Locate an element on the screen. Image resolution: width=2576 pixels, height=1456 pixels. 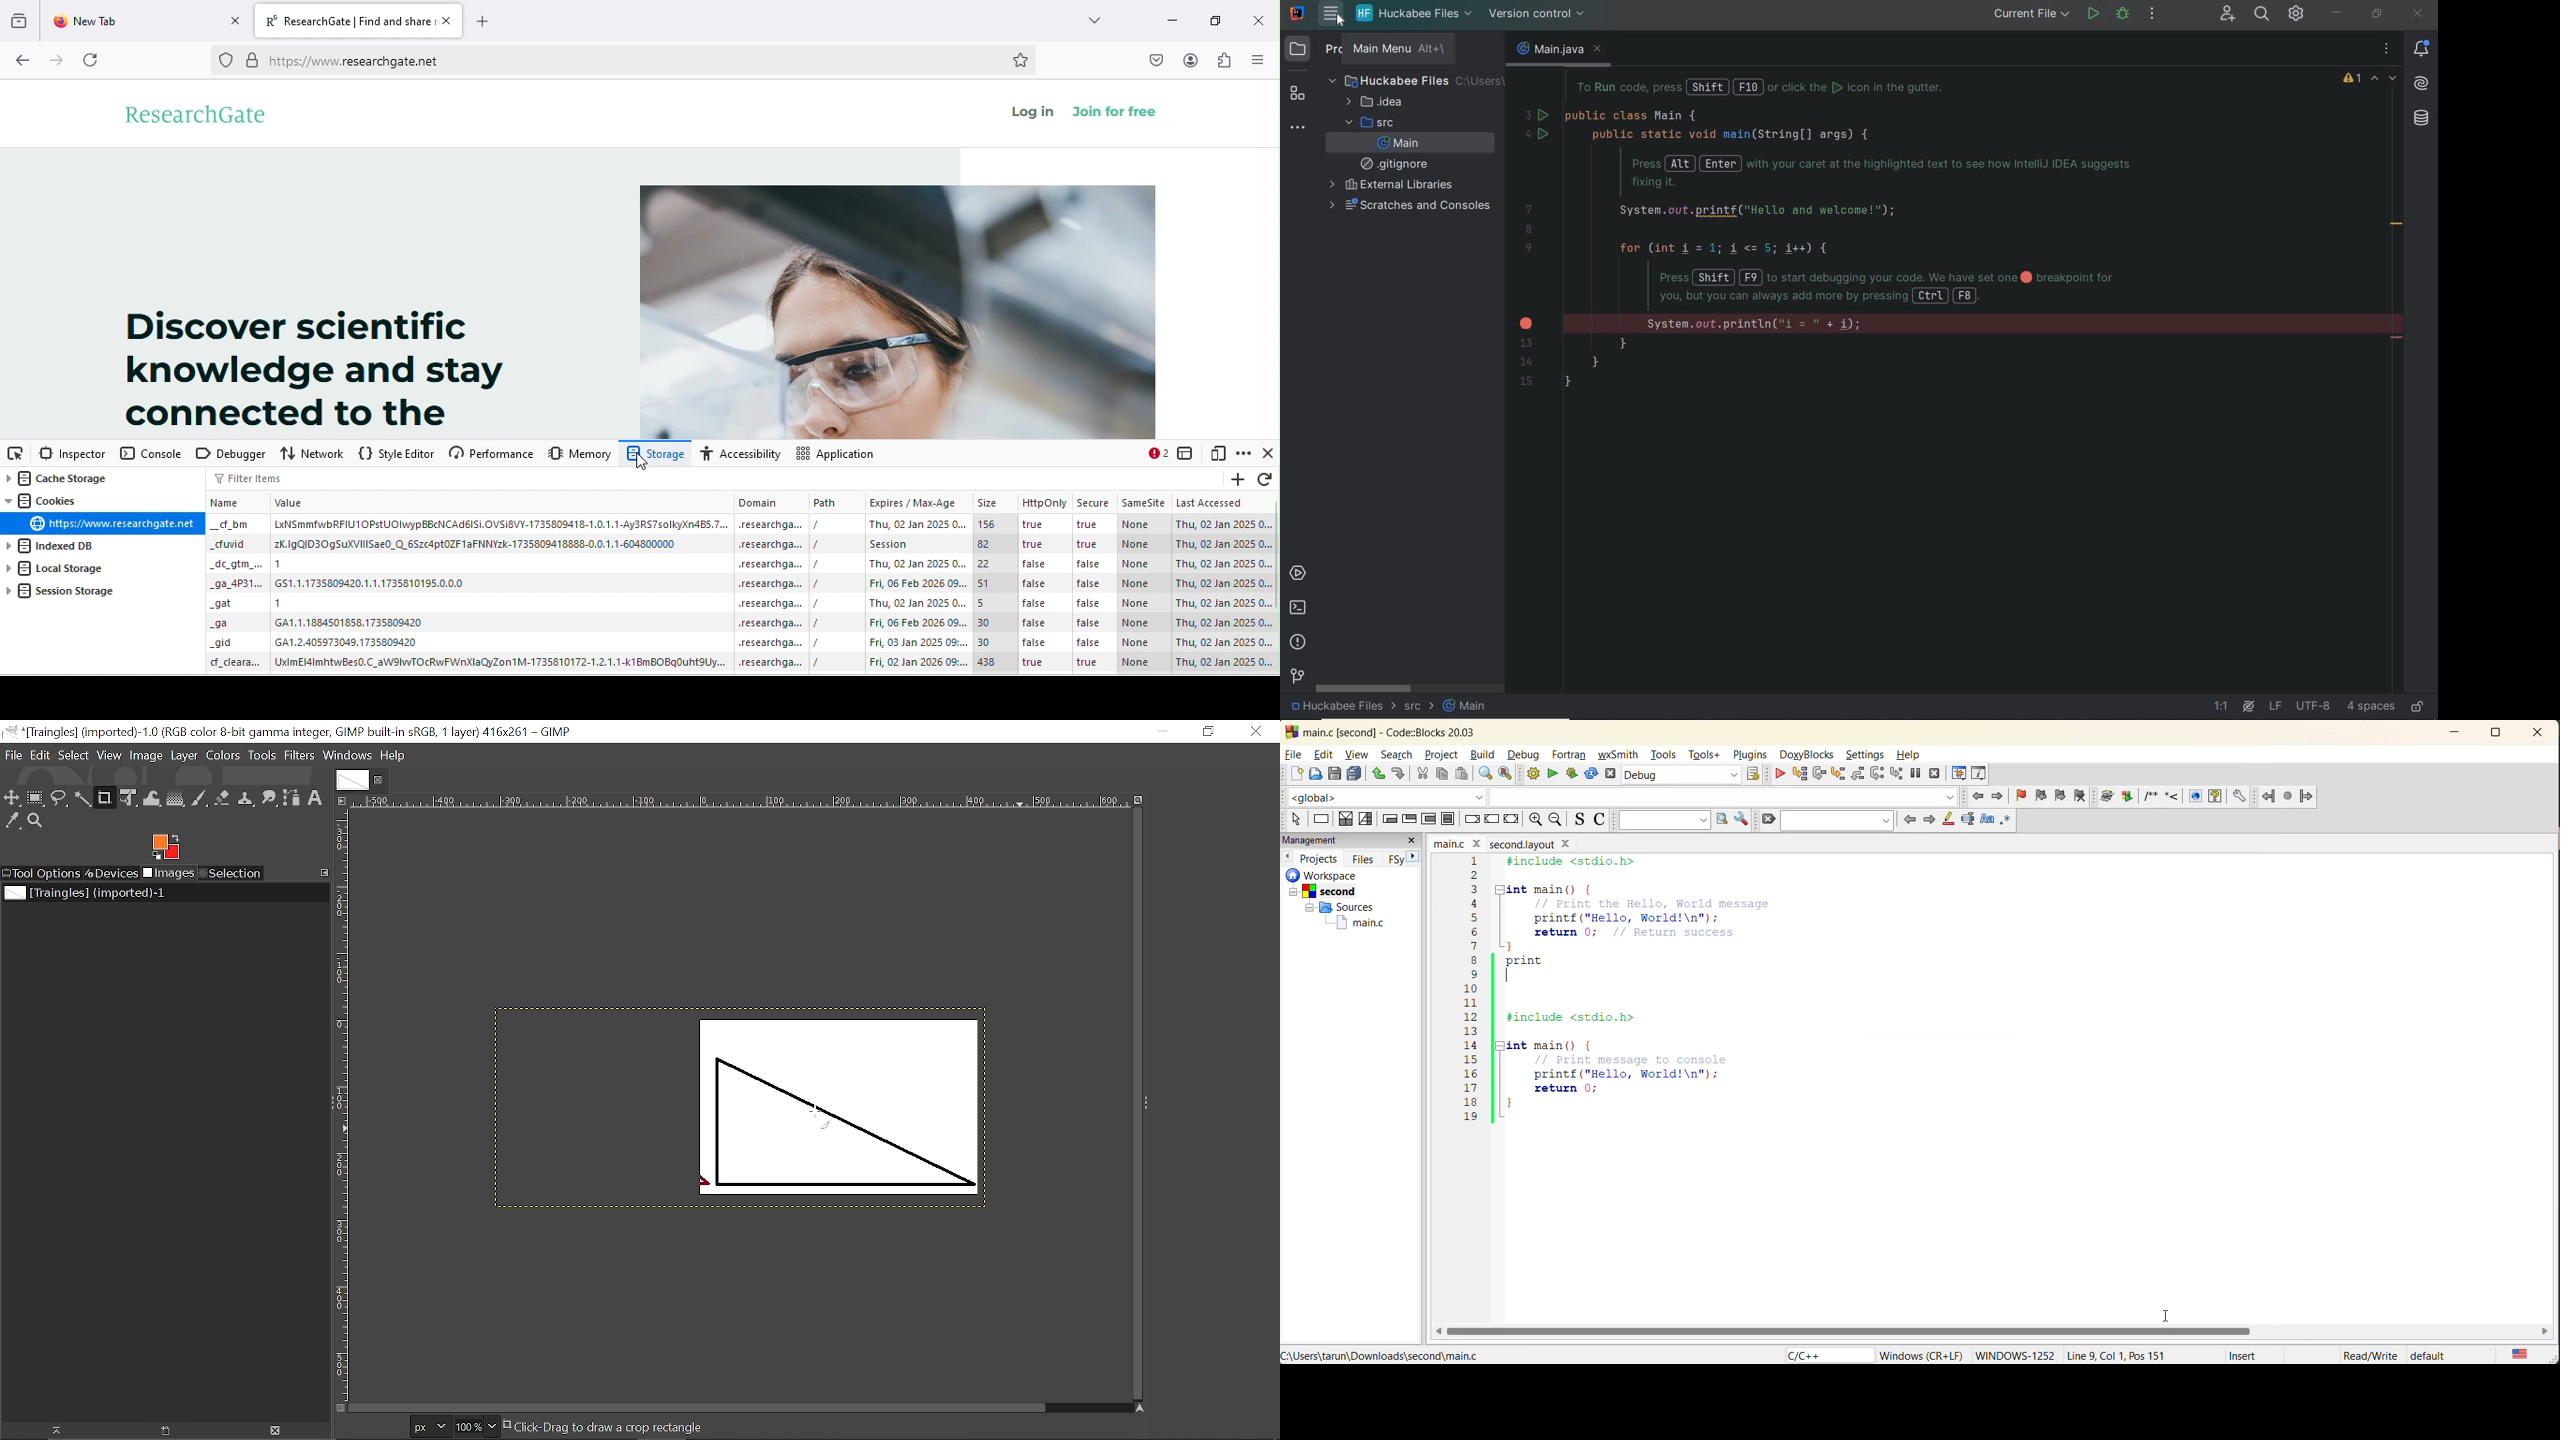
Current zoom is located at coordinates (467, 1426).